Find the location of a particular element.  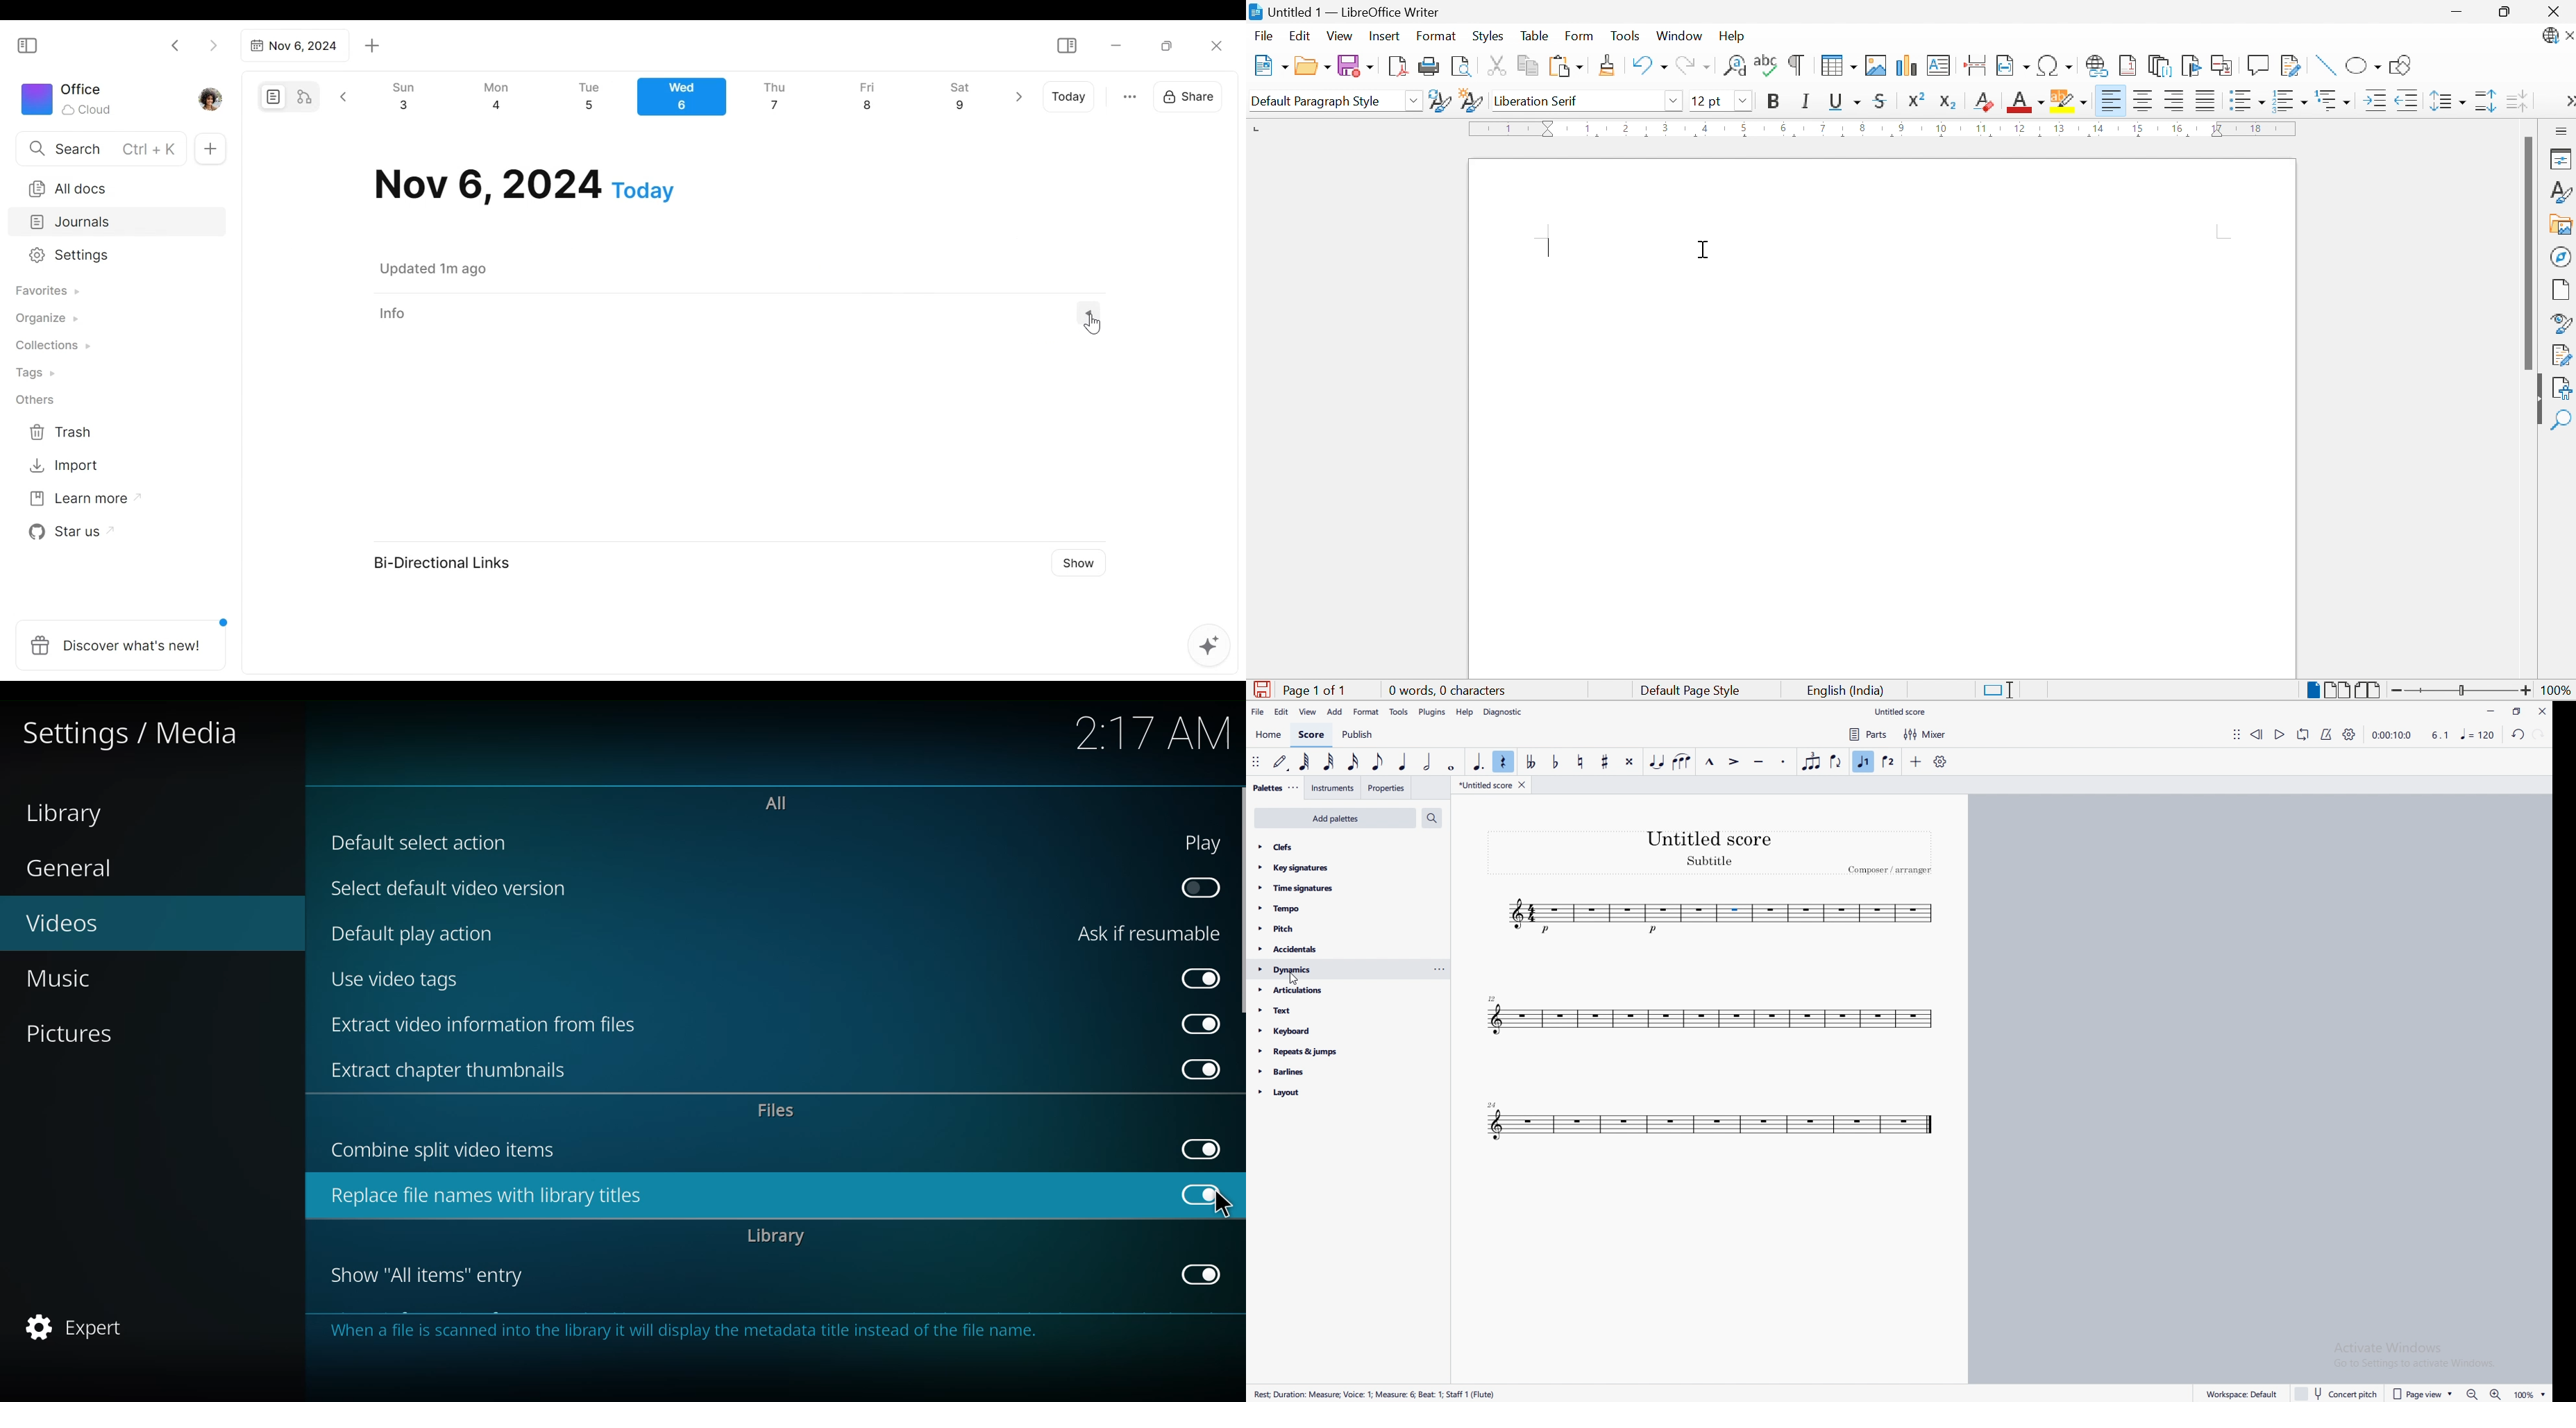

score is located at coordinates (1313, 735).